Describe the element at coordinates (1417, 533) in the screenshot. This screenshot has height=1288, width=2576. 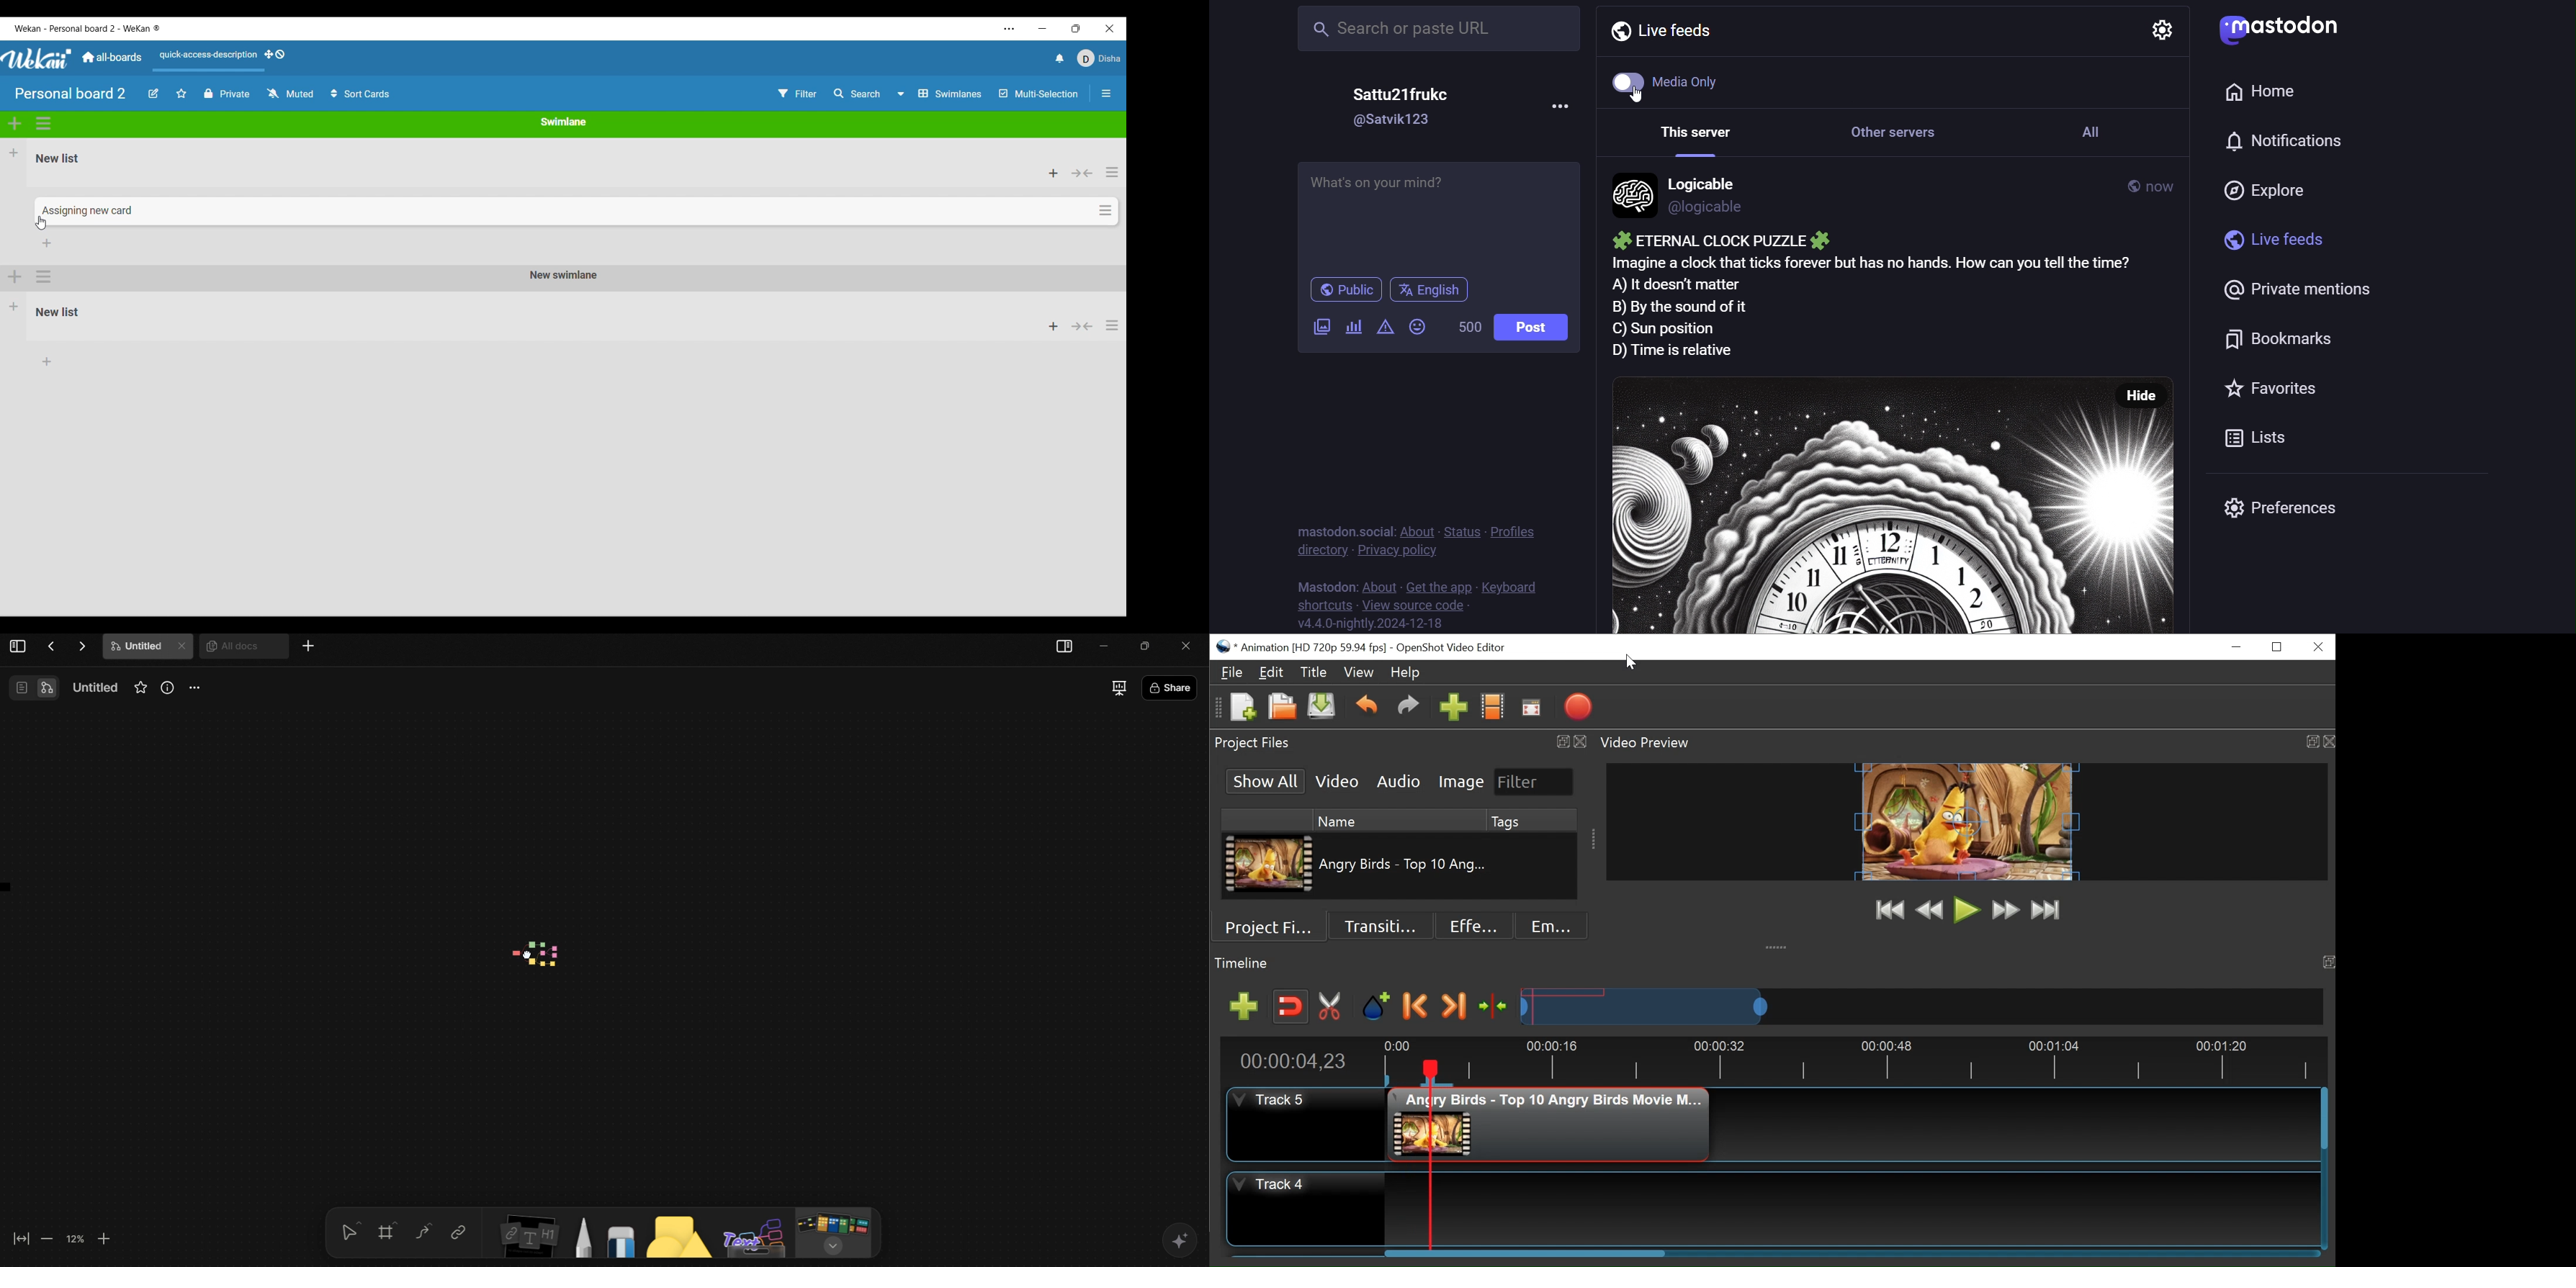
I see `about` at that location.